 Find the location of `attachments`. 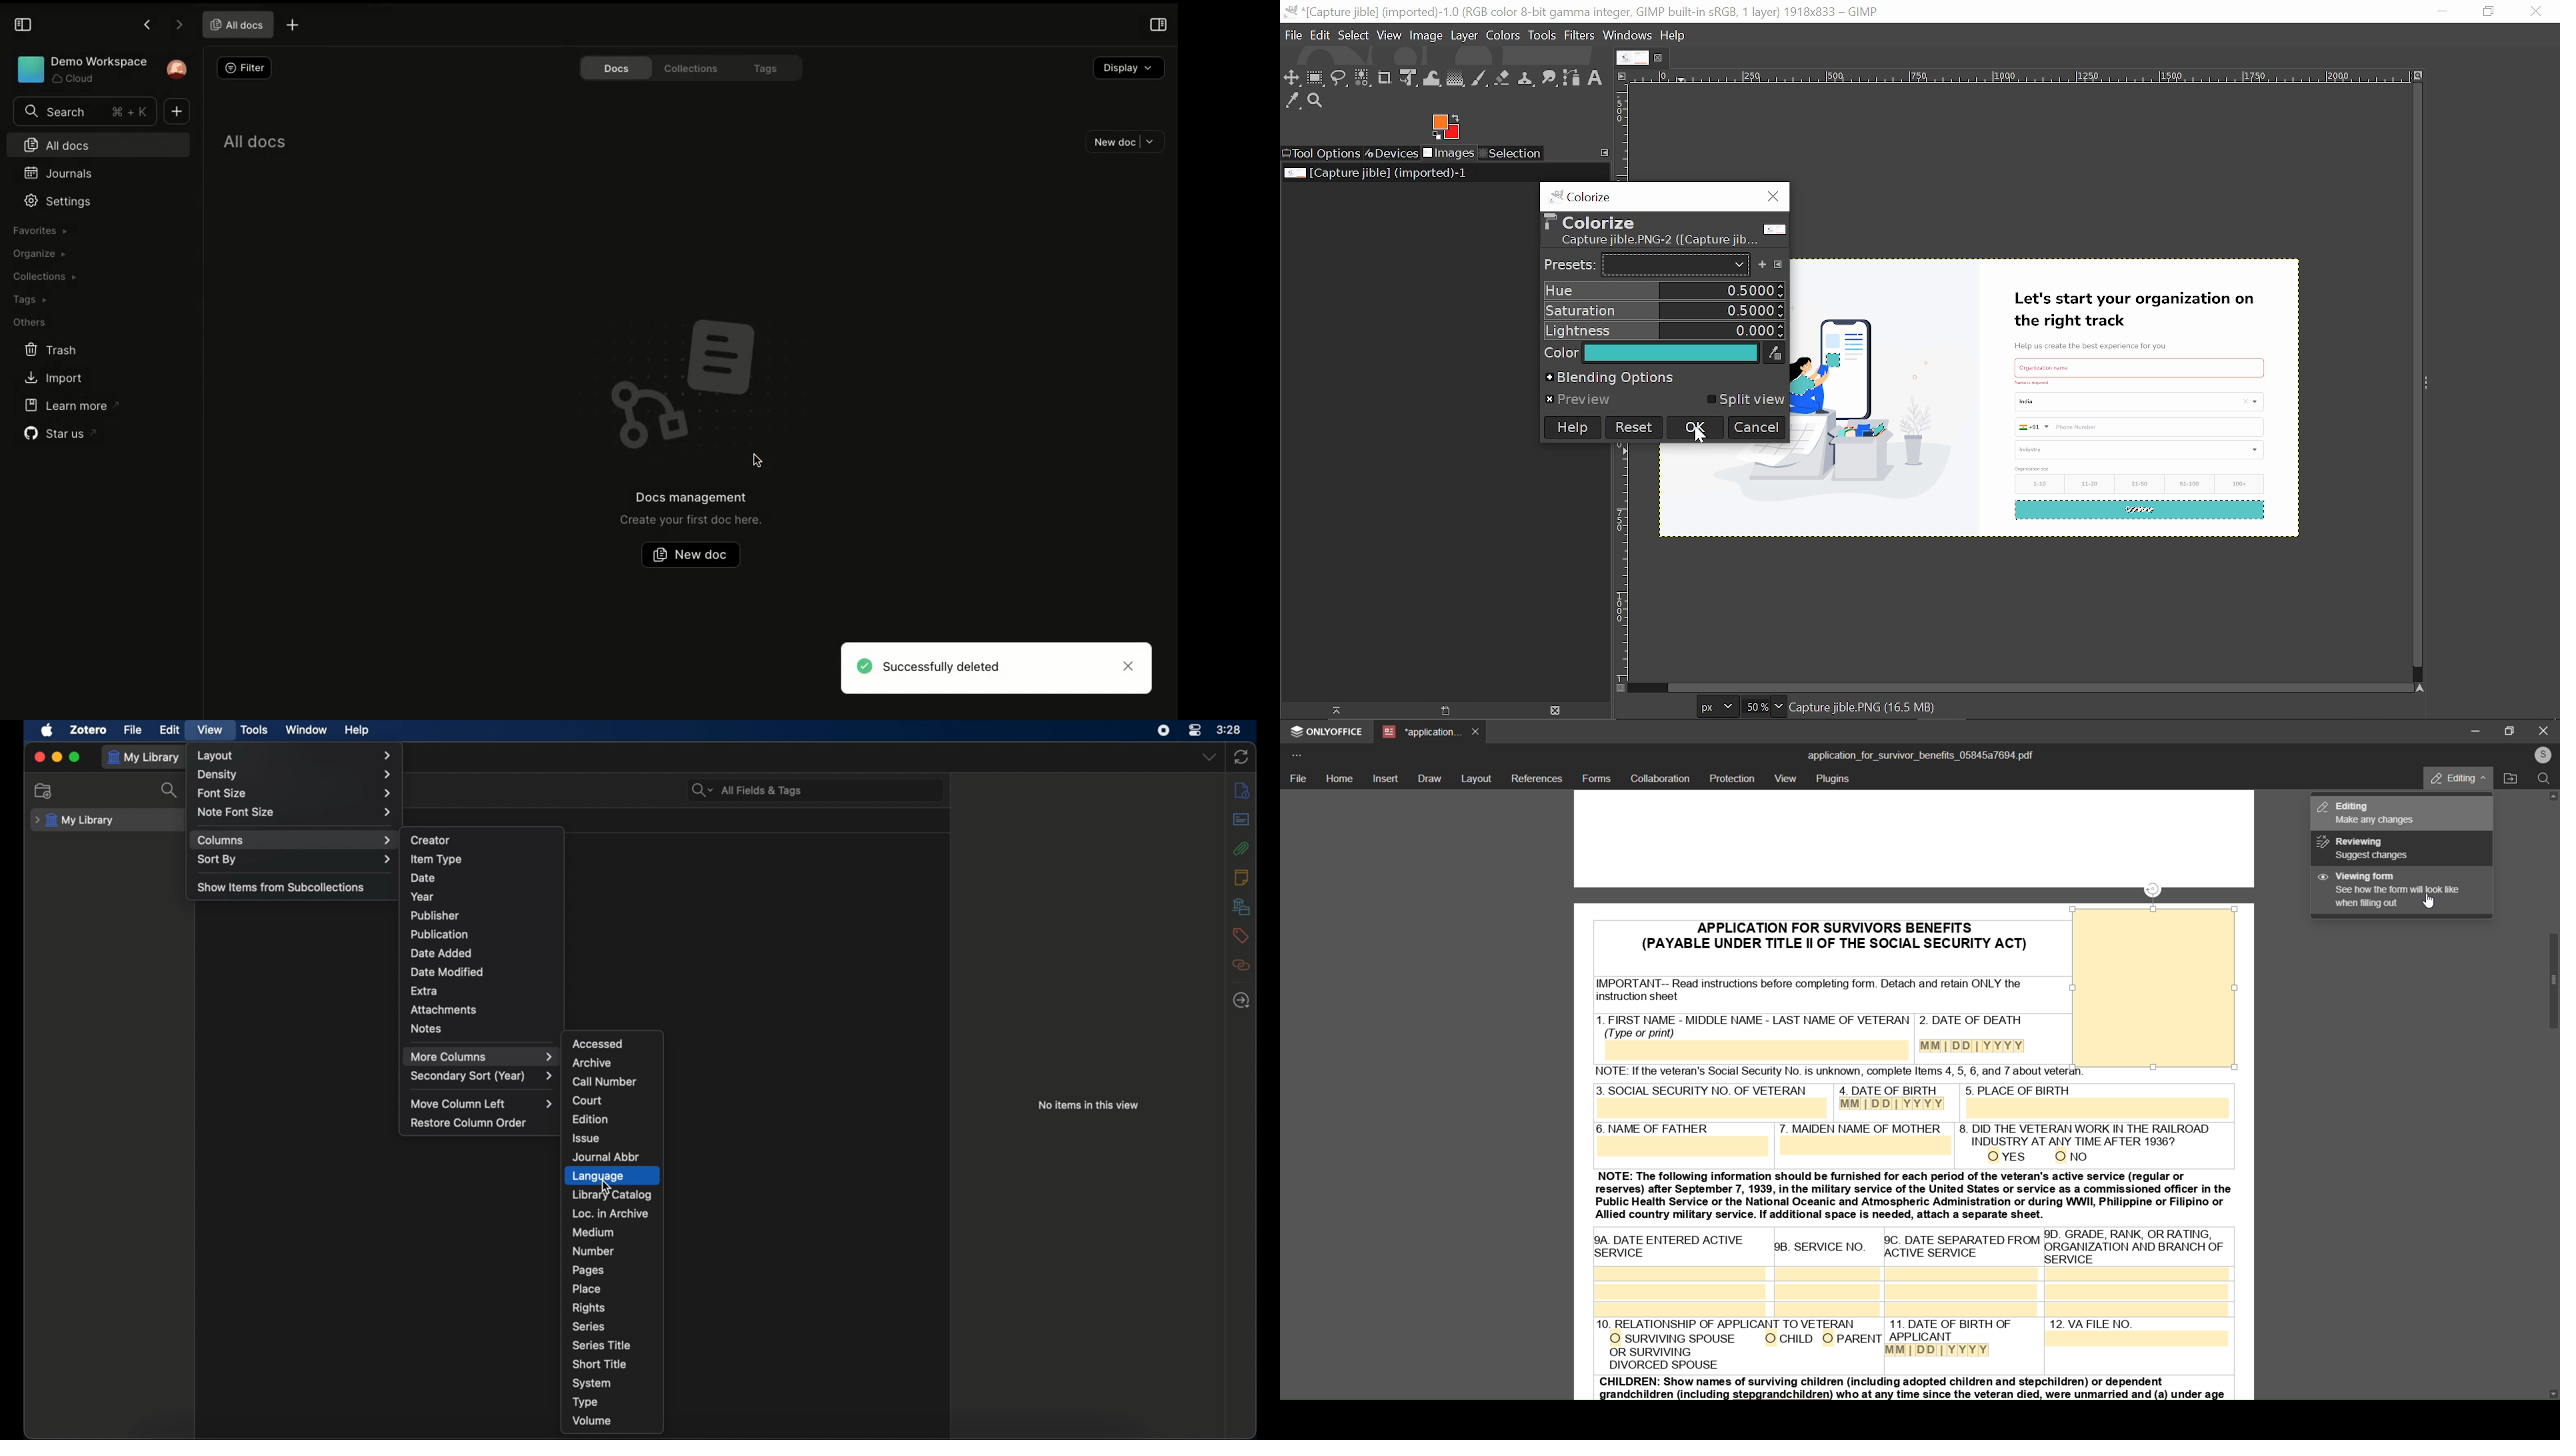

attachments is located at coordinates (444, 1009).